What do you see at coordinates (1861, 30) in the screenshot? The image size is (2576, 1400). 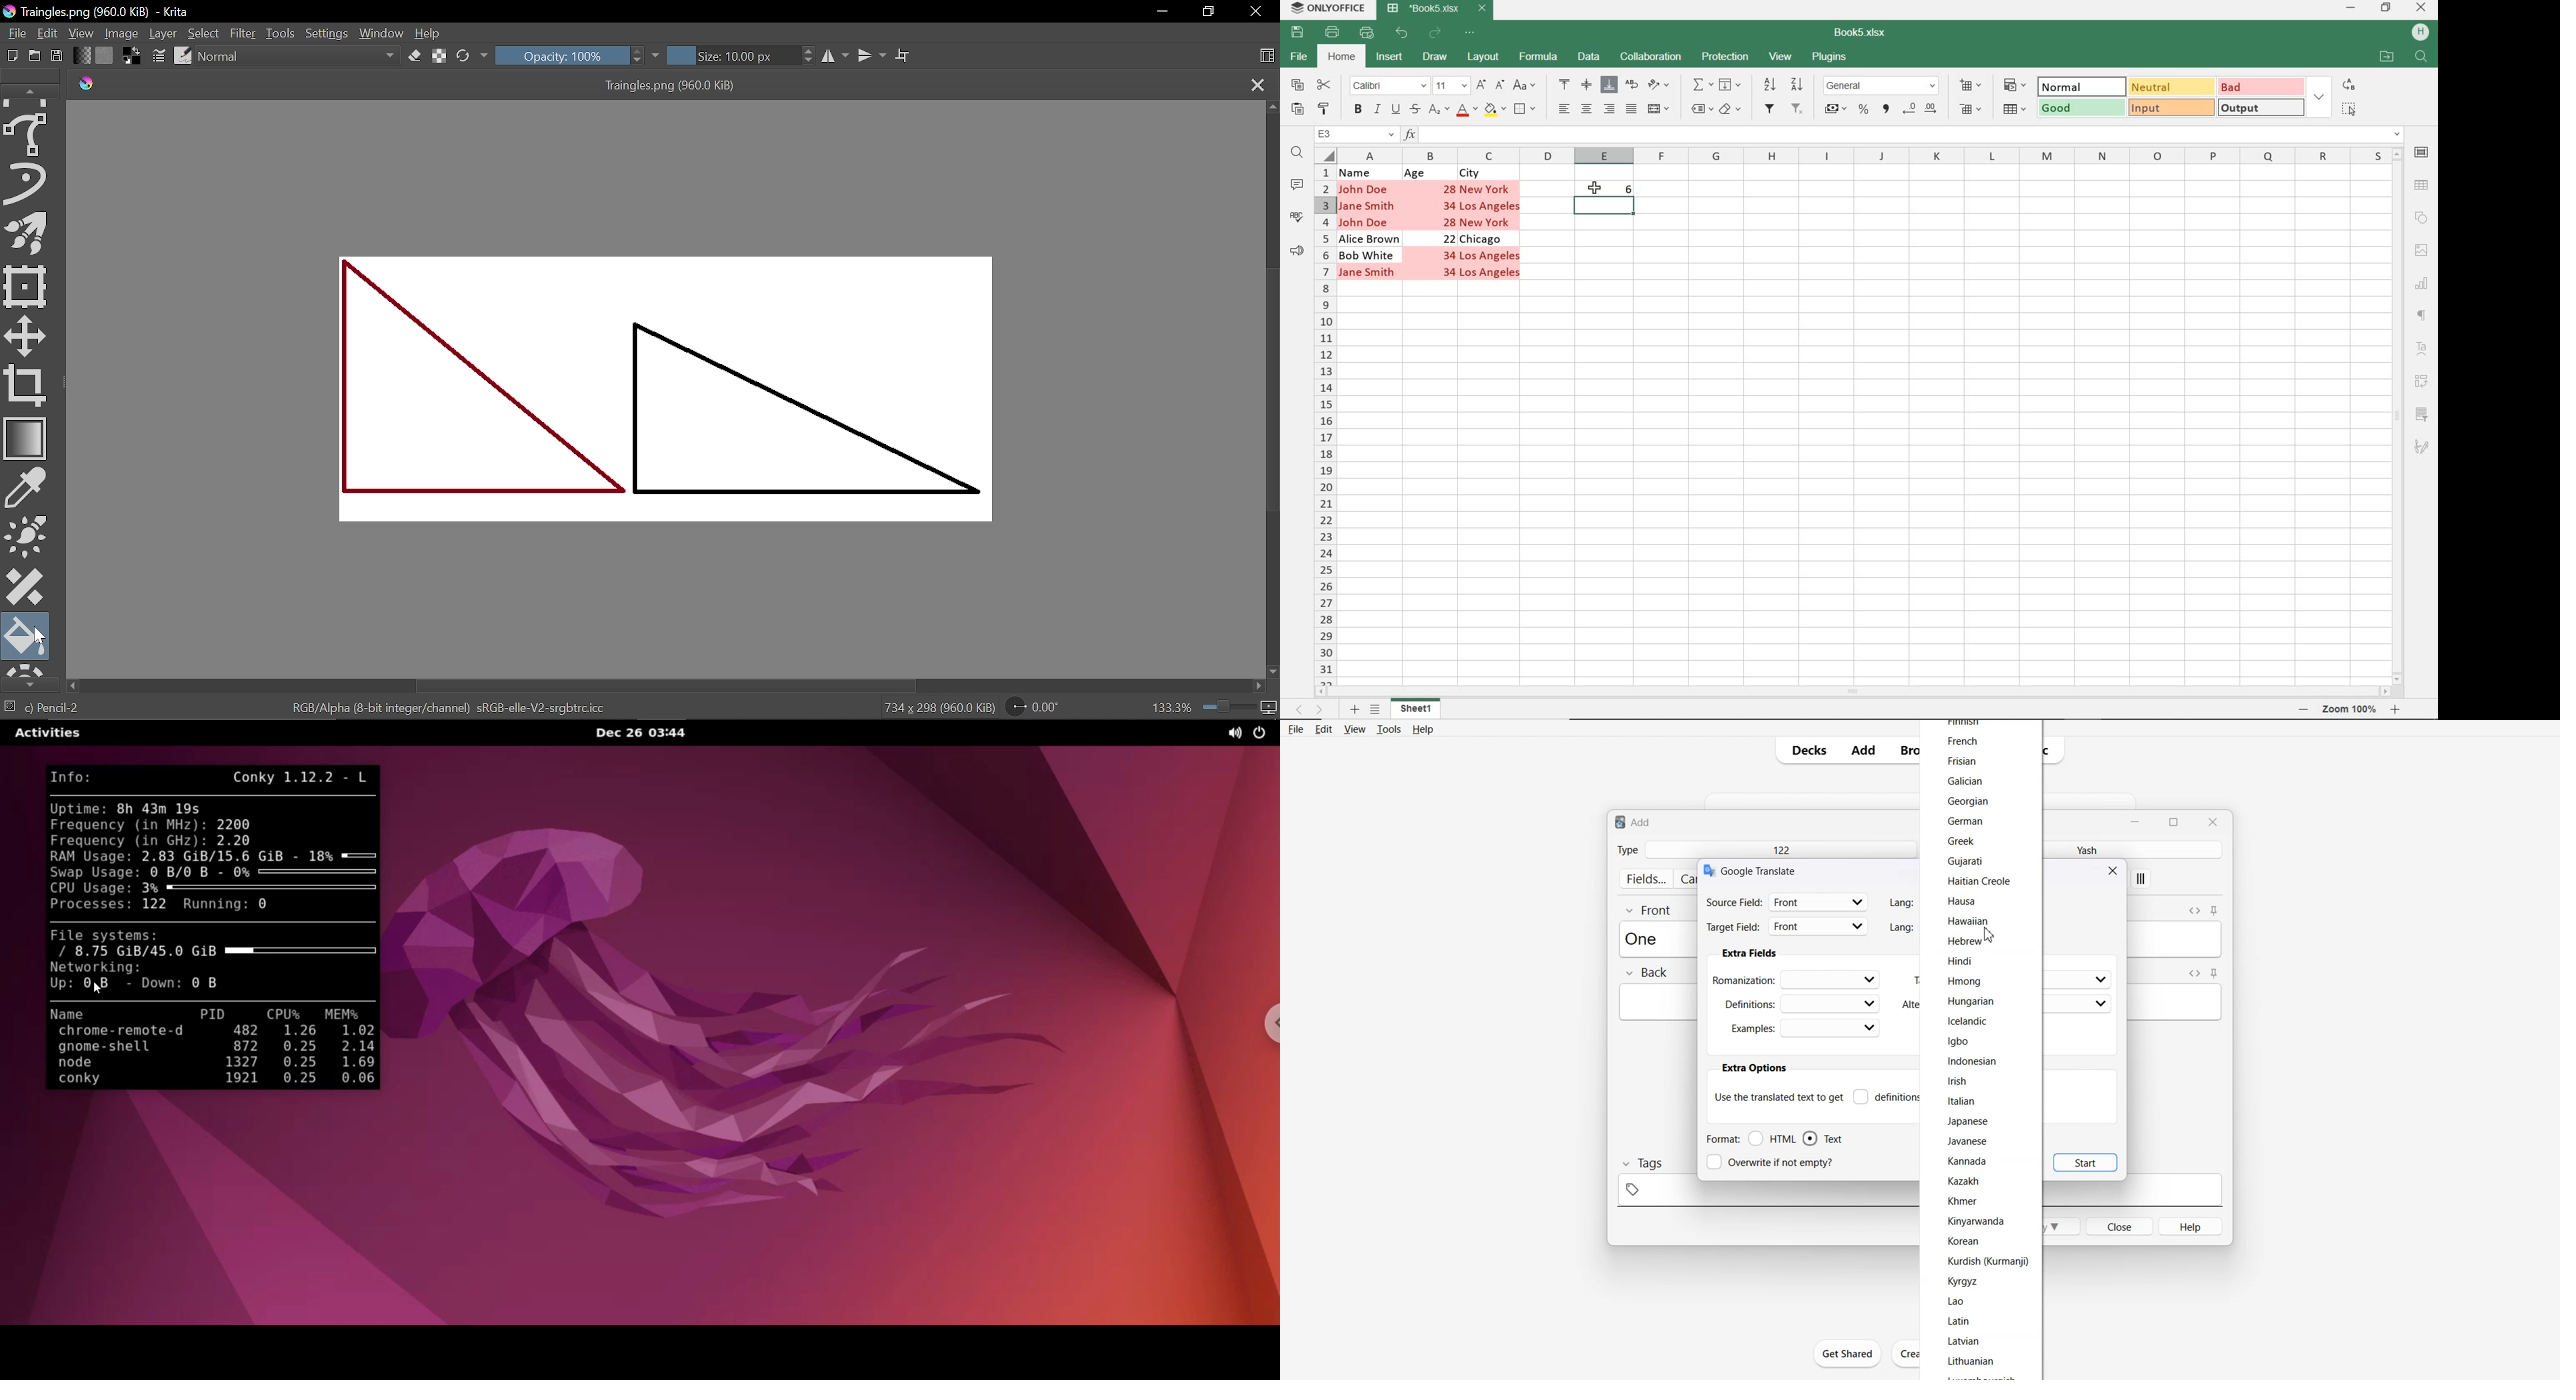 I see `DOCUMENT NAME` at bounding box center [1861, 30].